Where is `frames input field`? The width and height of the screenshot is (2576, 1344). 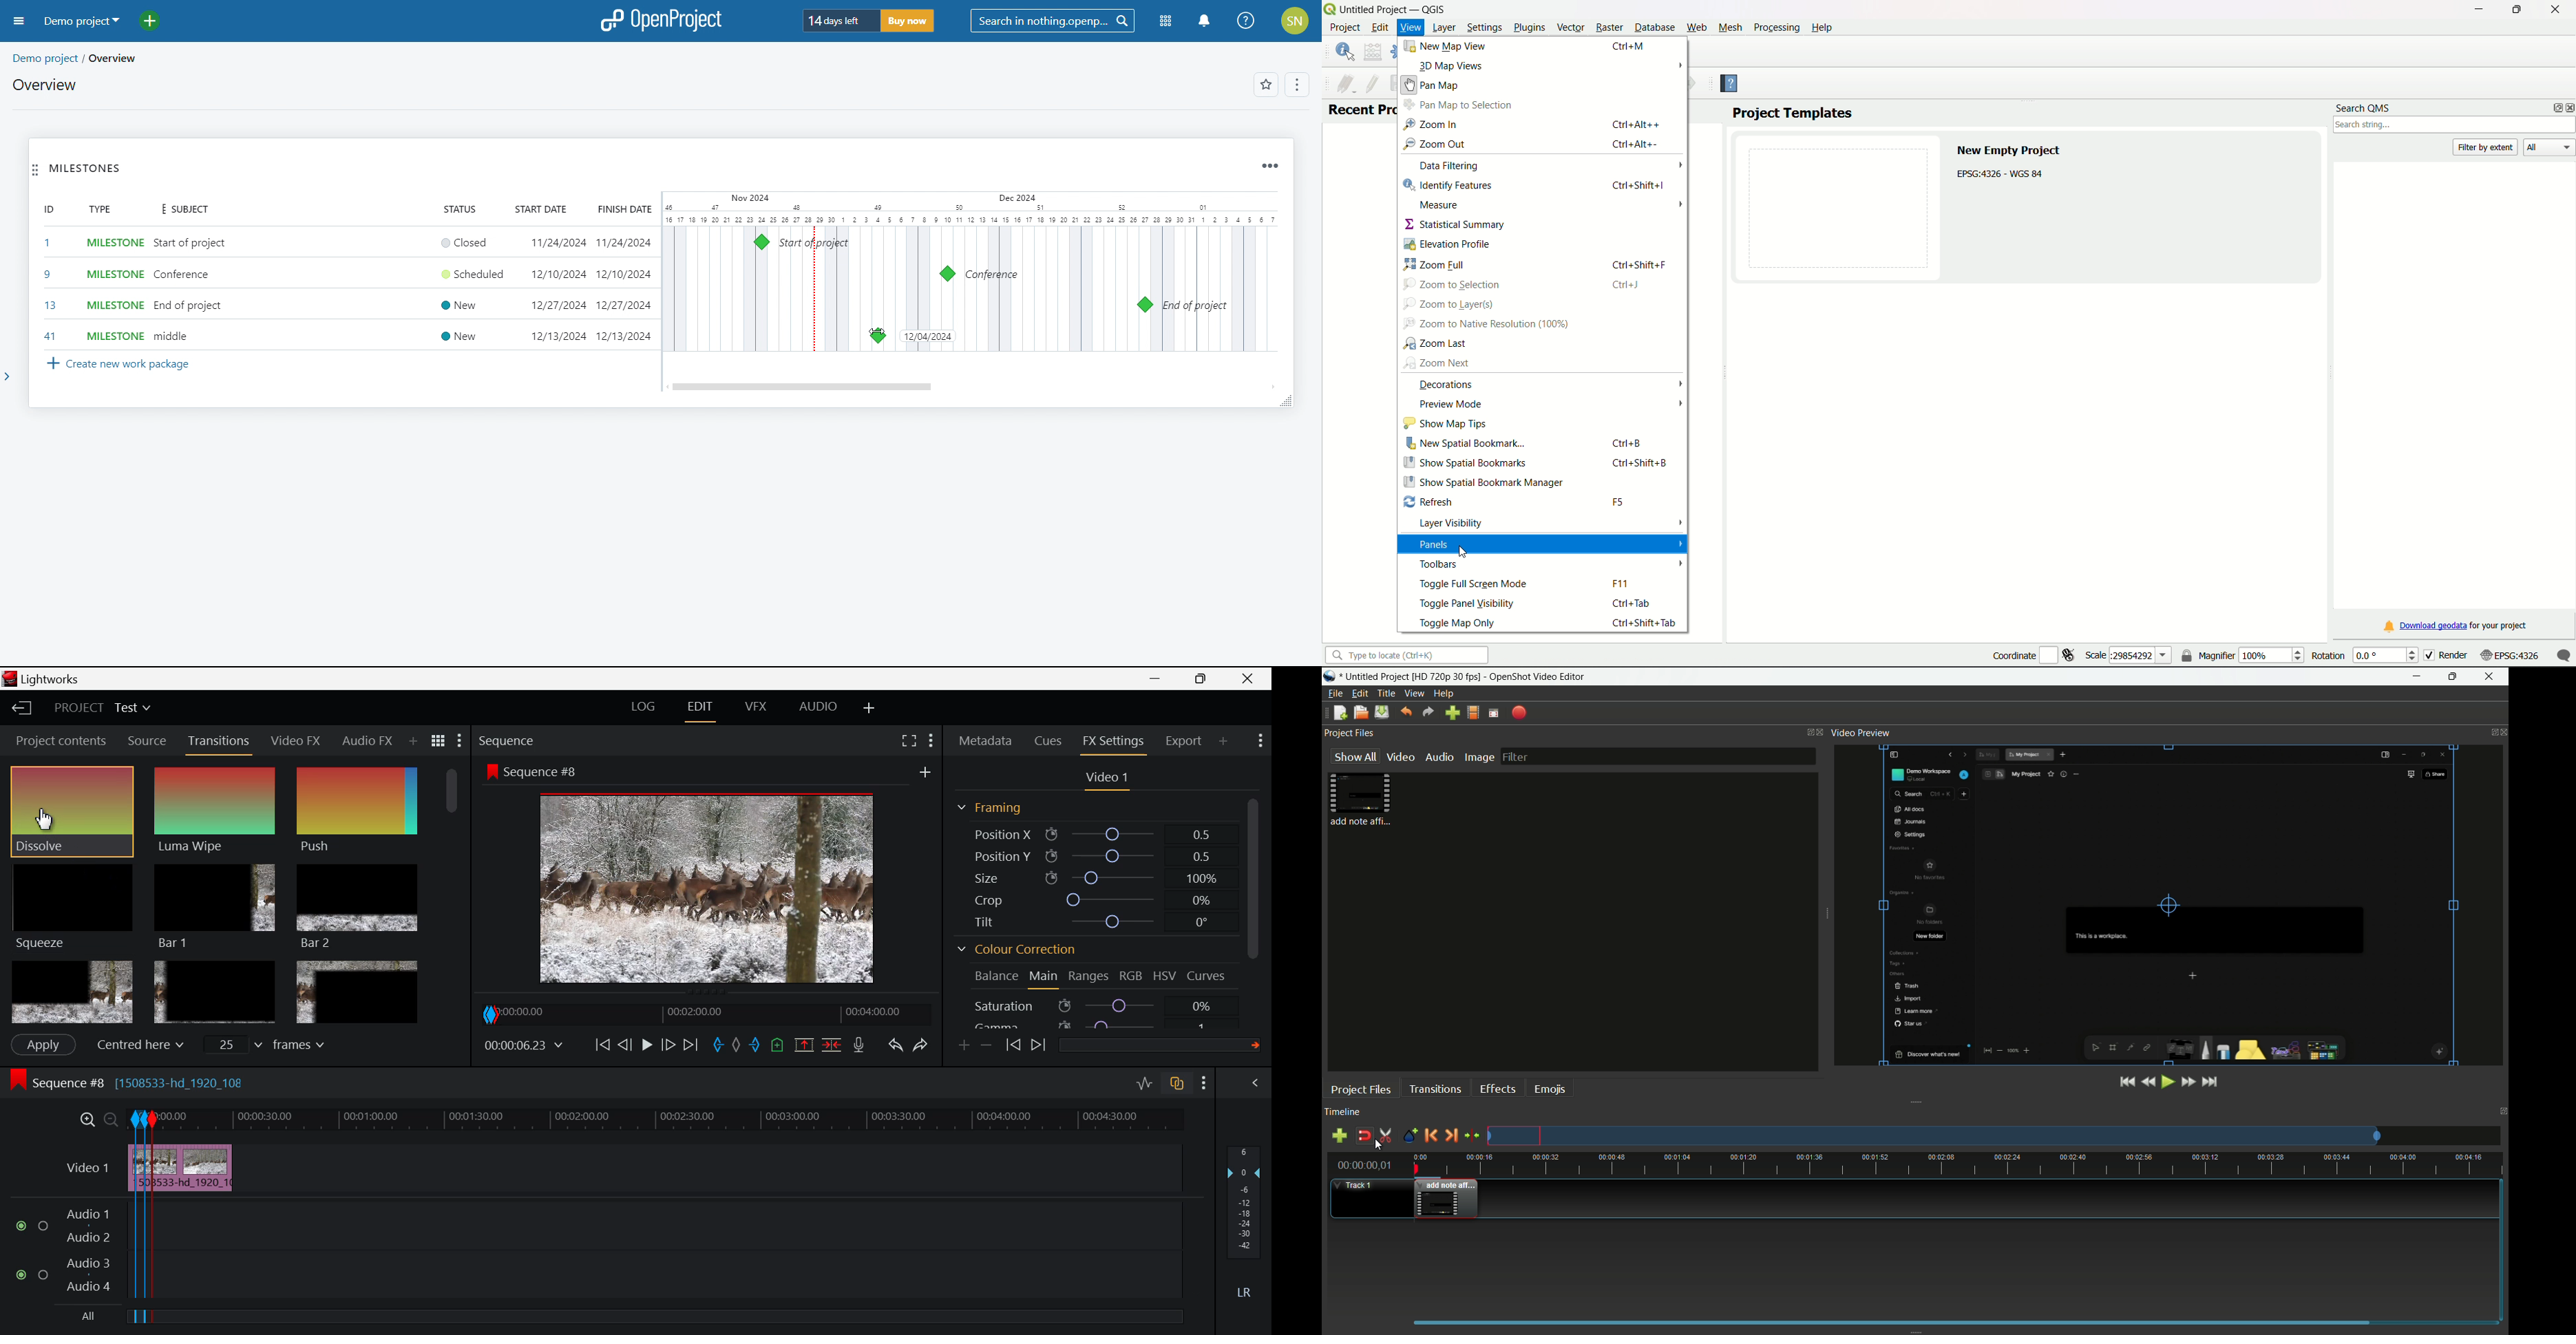
frames input field is located at coordinates (277, 1043).